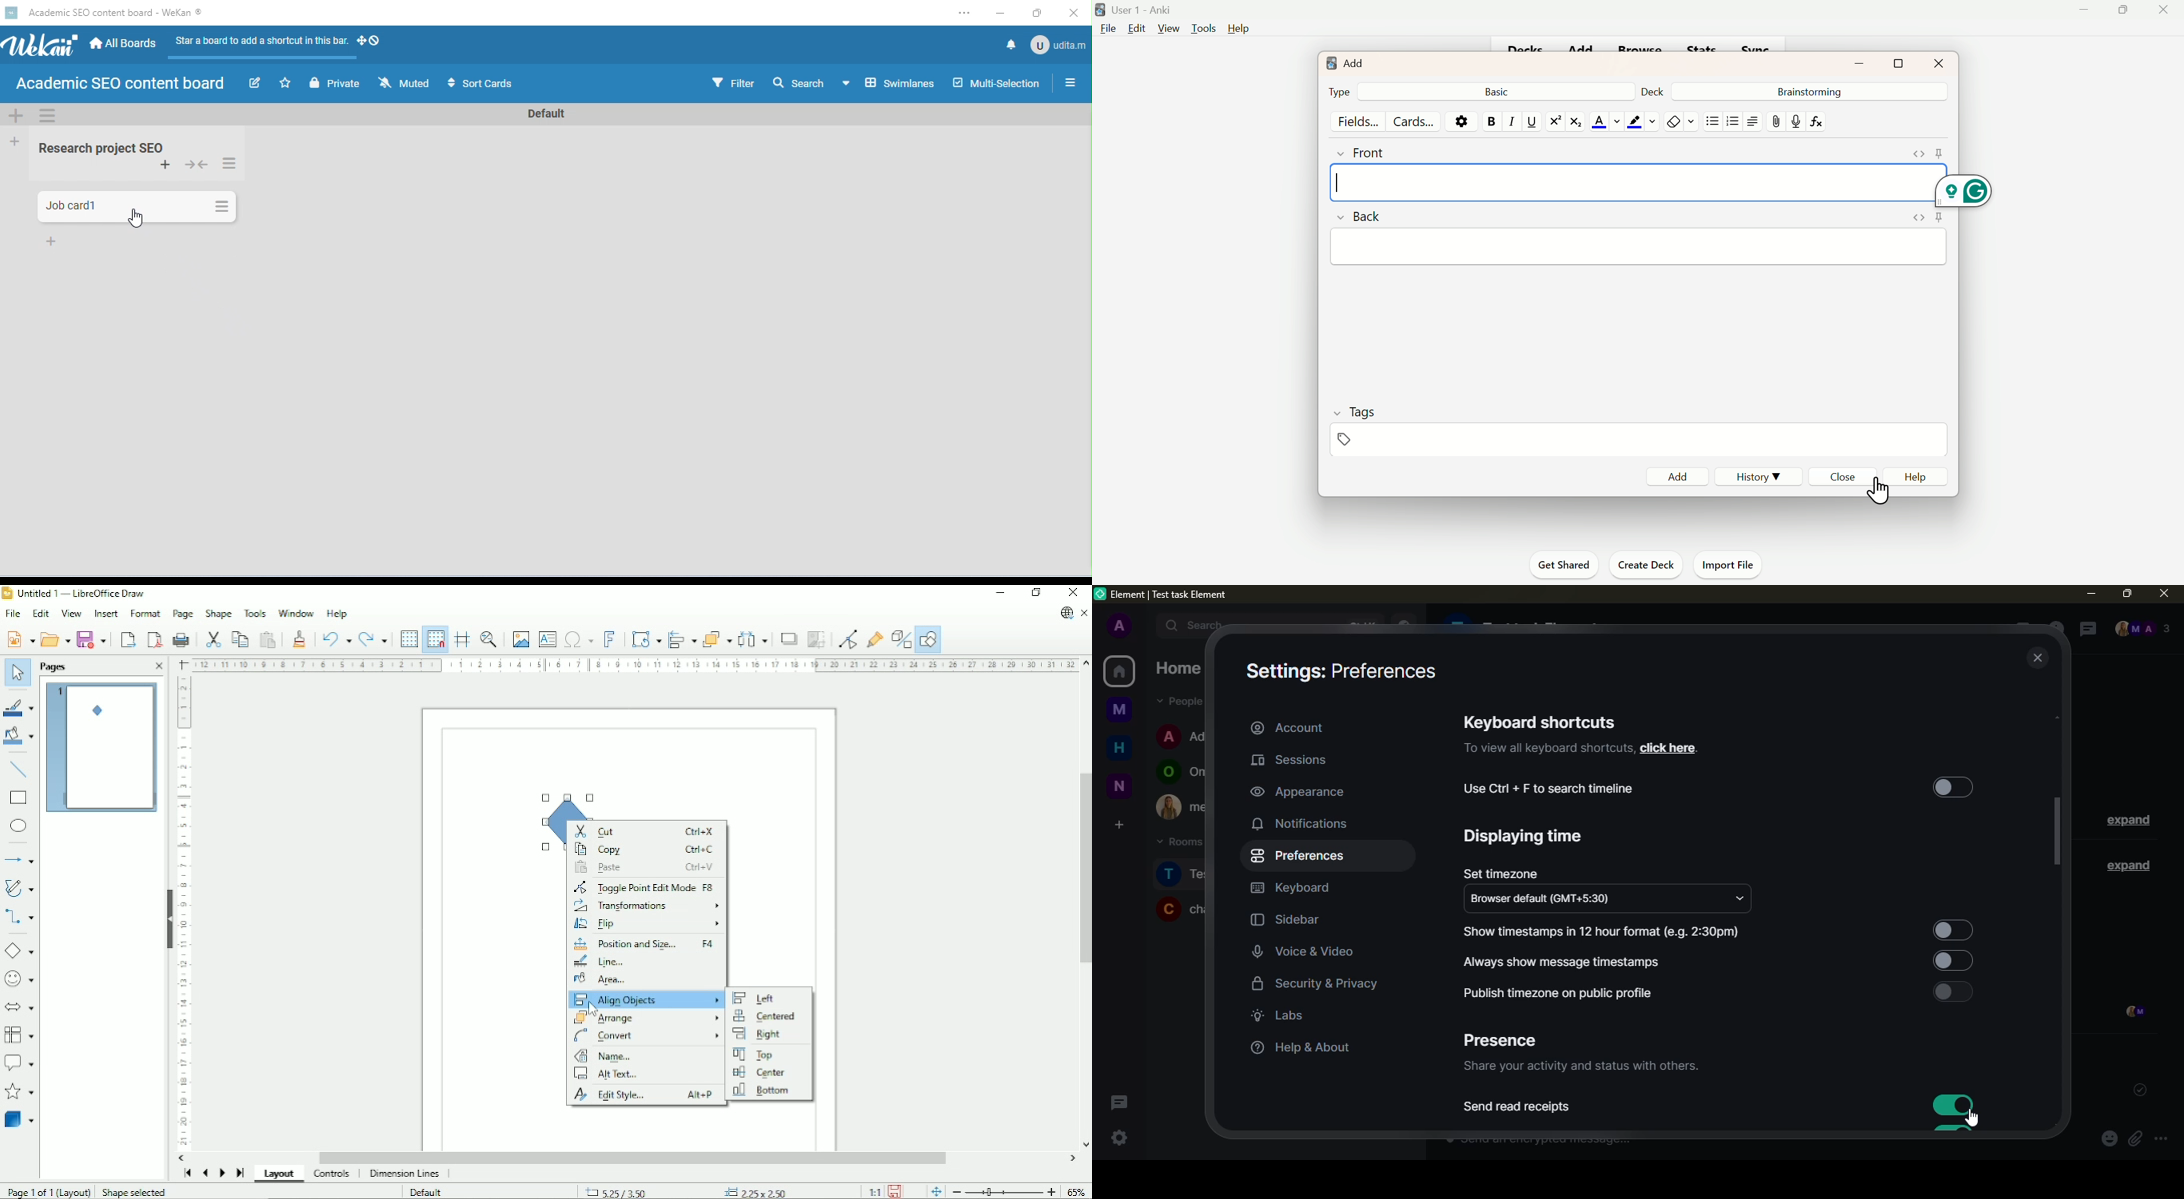 This screenshot has width=2184, height=1204. What do you see at coordinates (2058, 832) in the screenshot?
I see `scroll bar` at bounding box center [2058, 832].